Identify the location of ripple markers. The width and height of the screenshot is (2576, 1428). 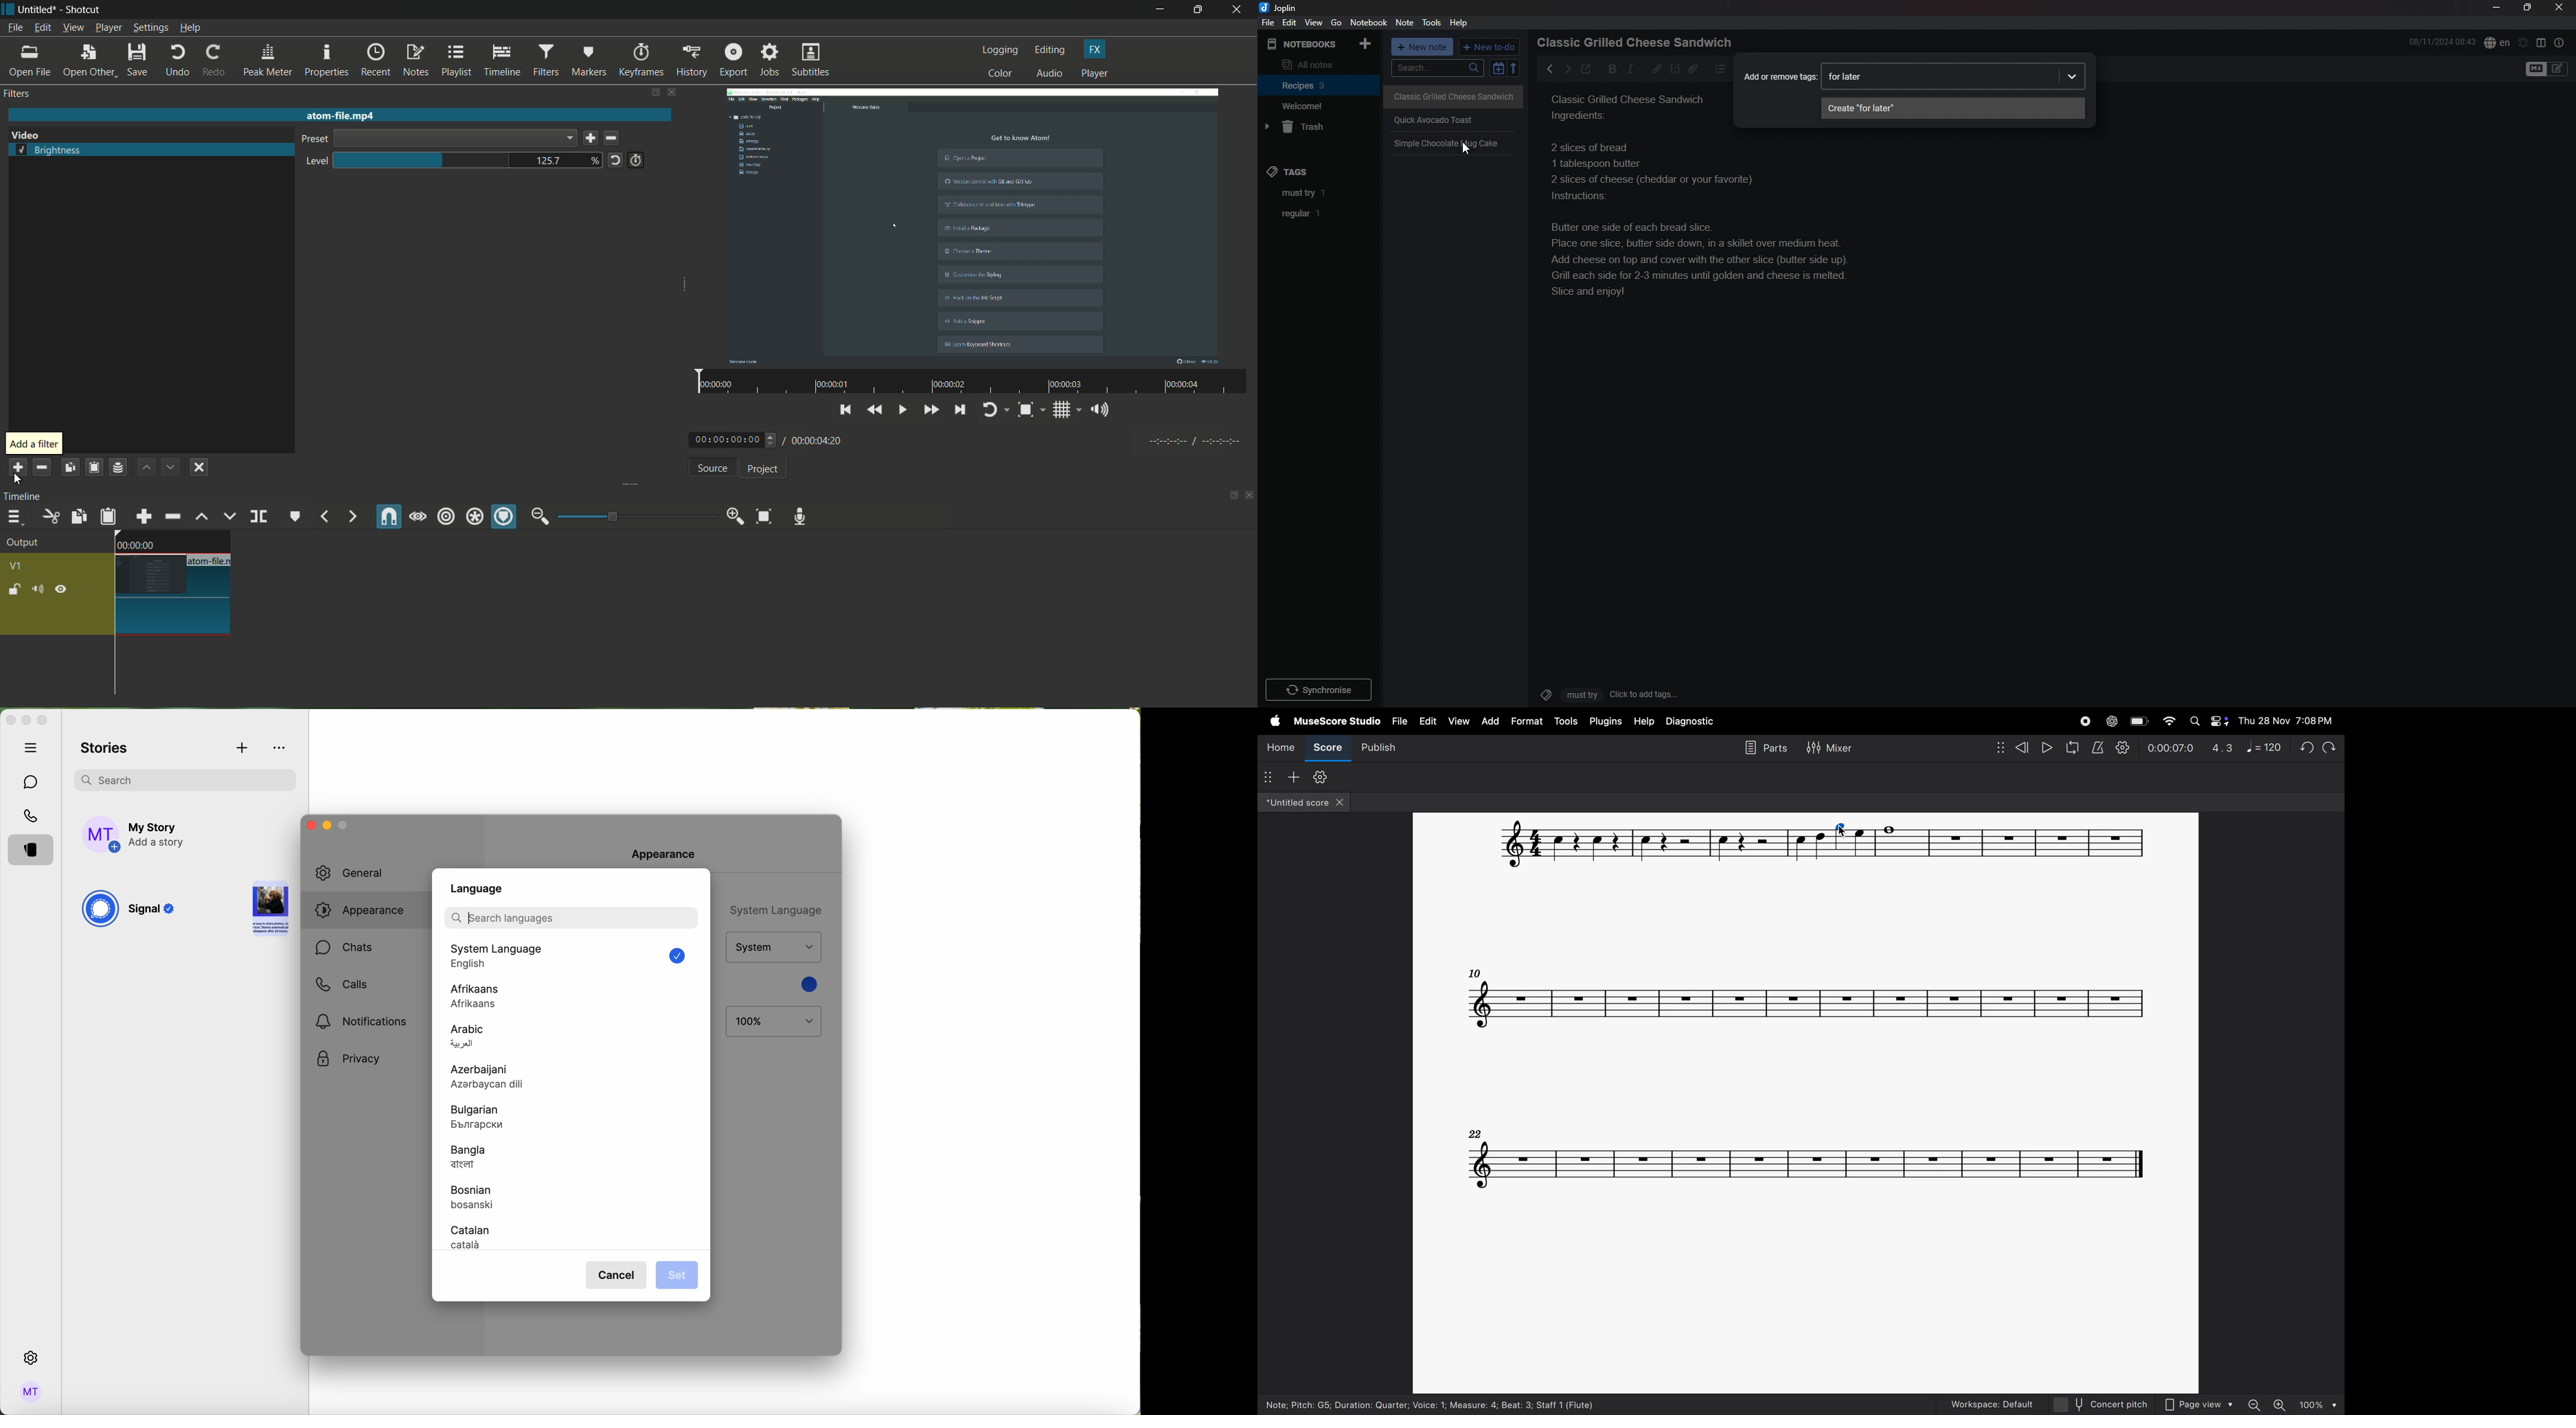
(505, 518).